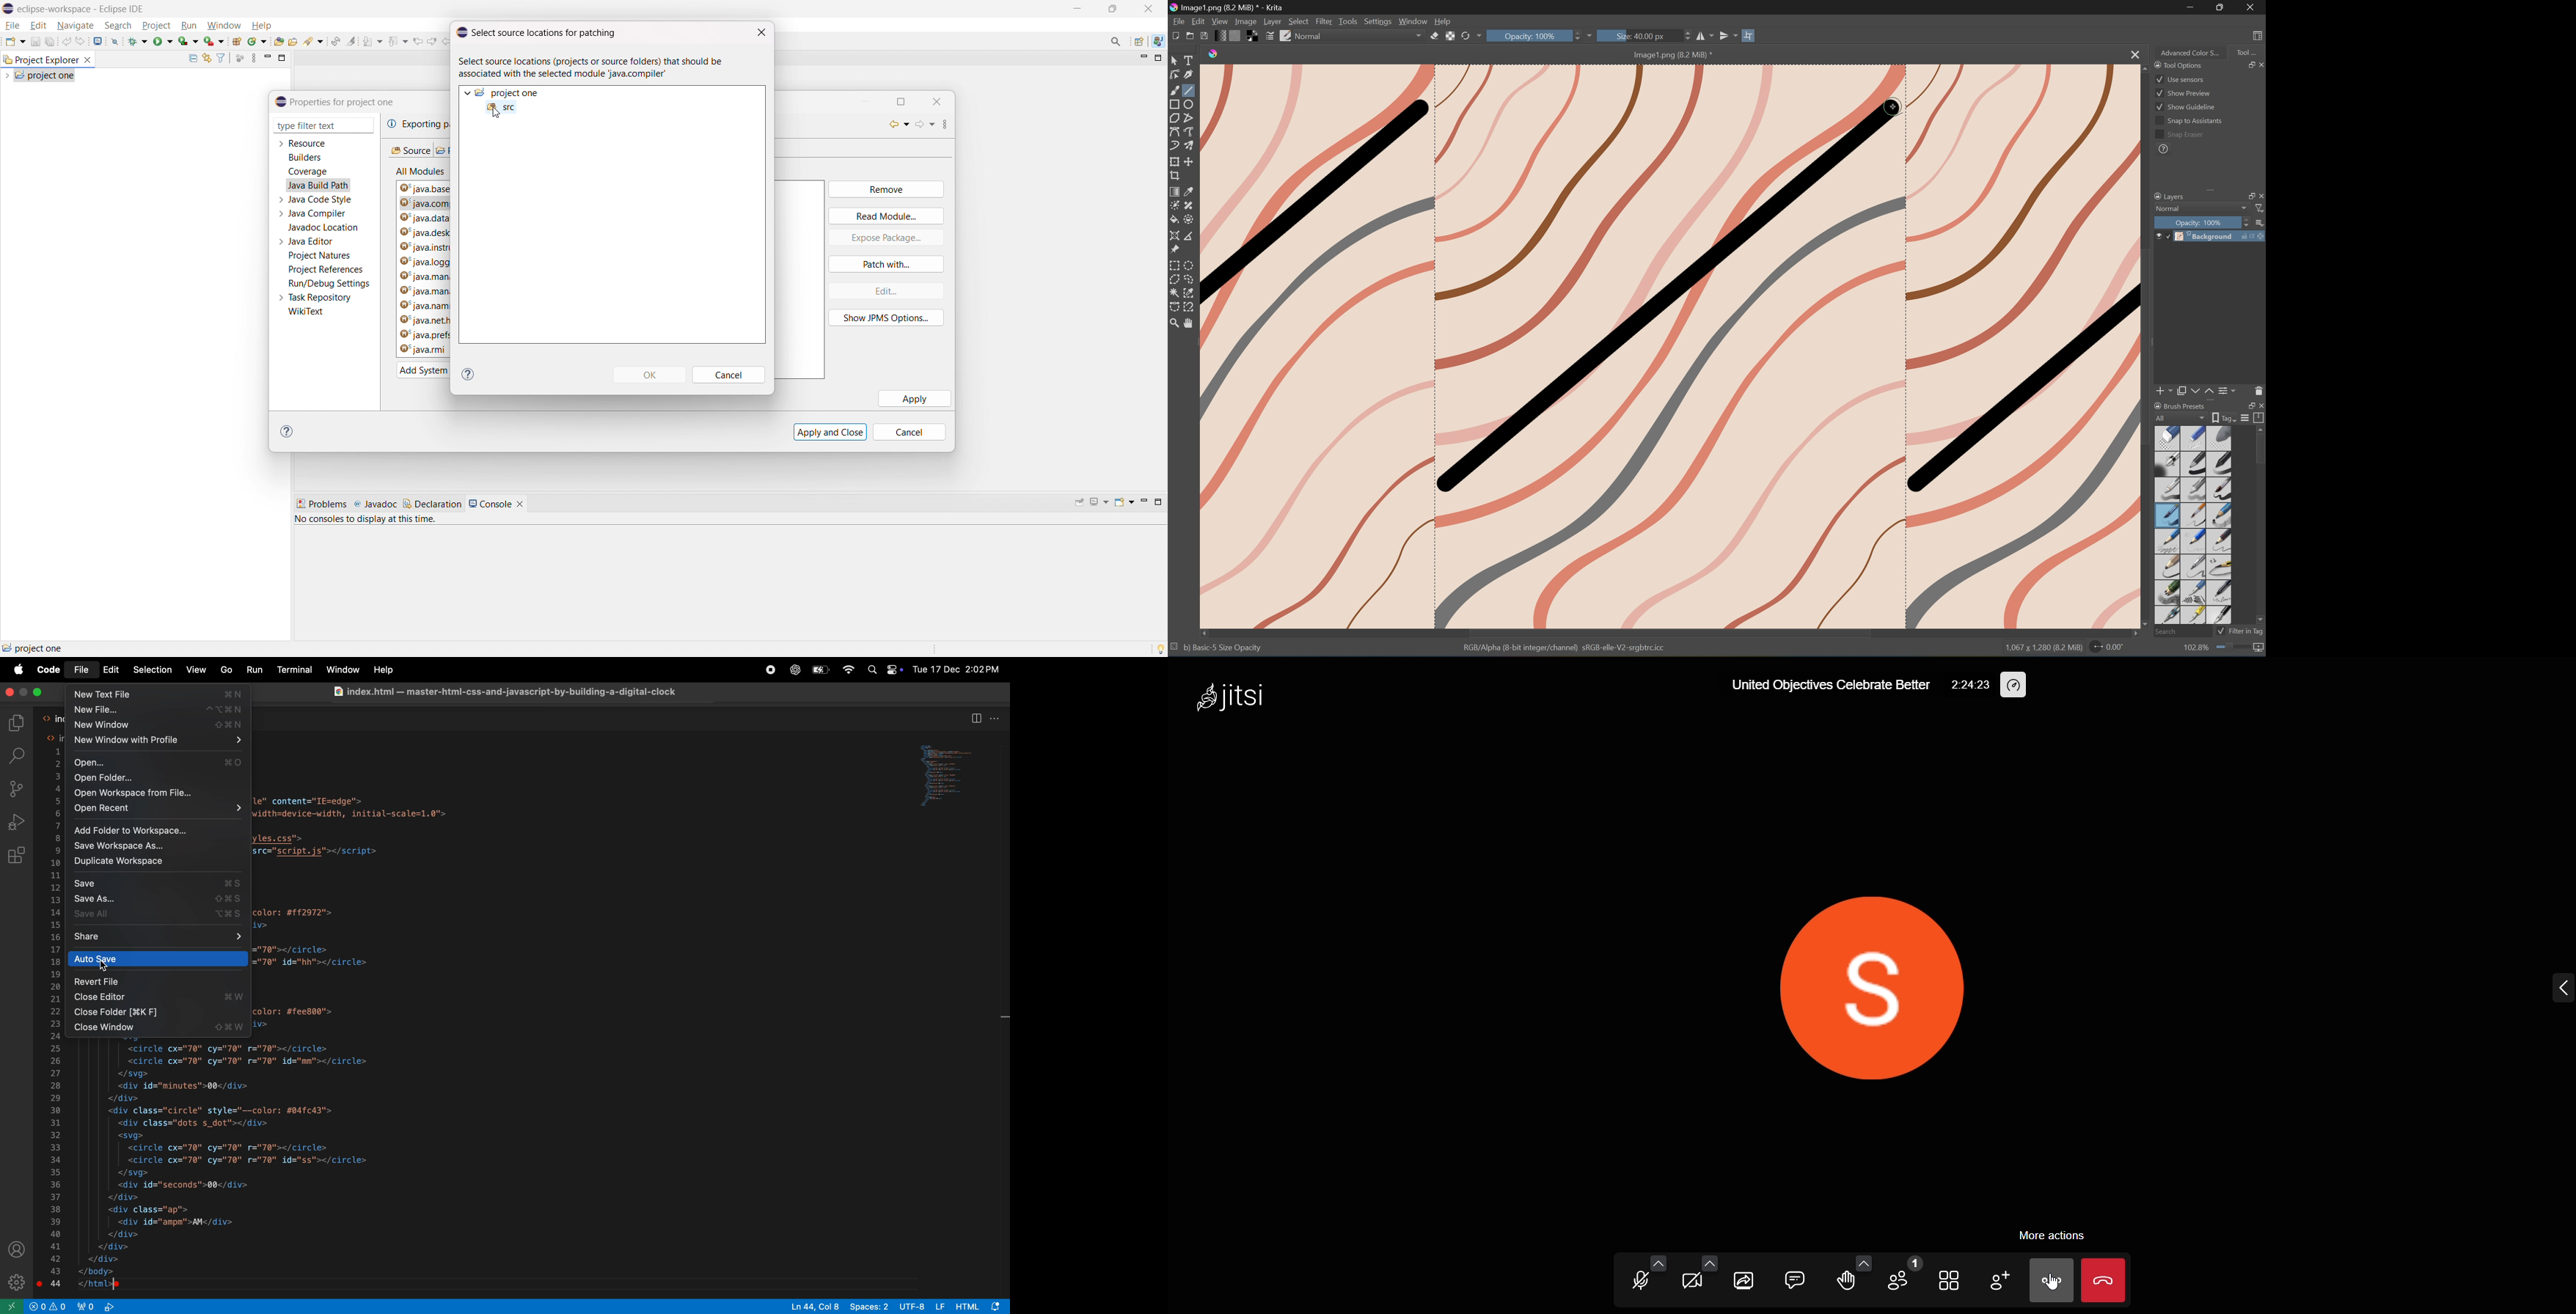 The image size is (2576, 1316). What do you see at coordinates (1223, 647) in the screenshot?
I see `bj Basic- 5 Size Opacity` at bounding box center [1223, 647].